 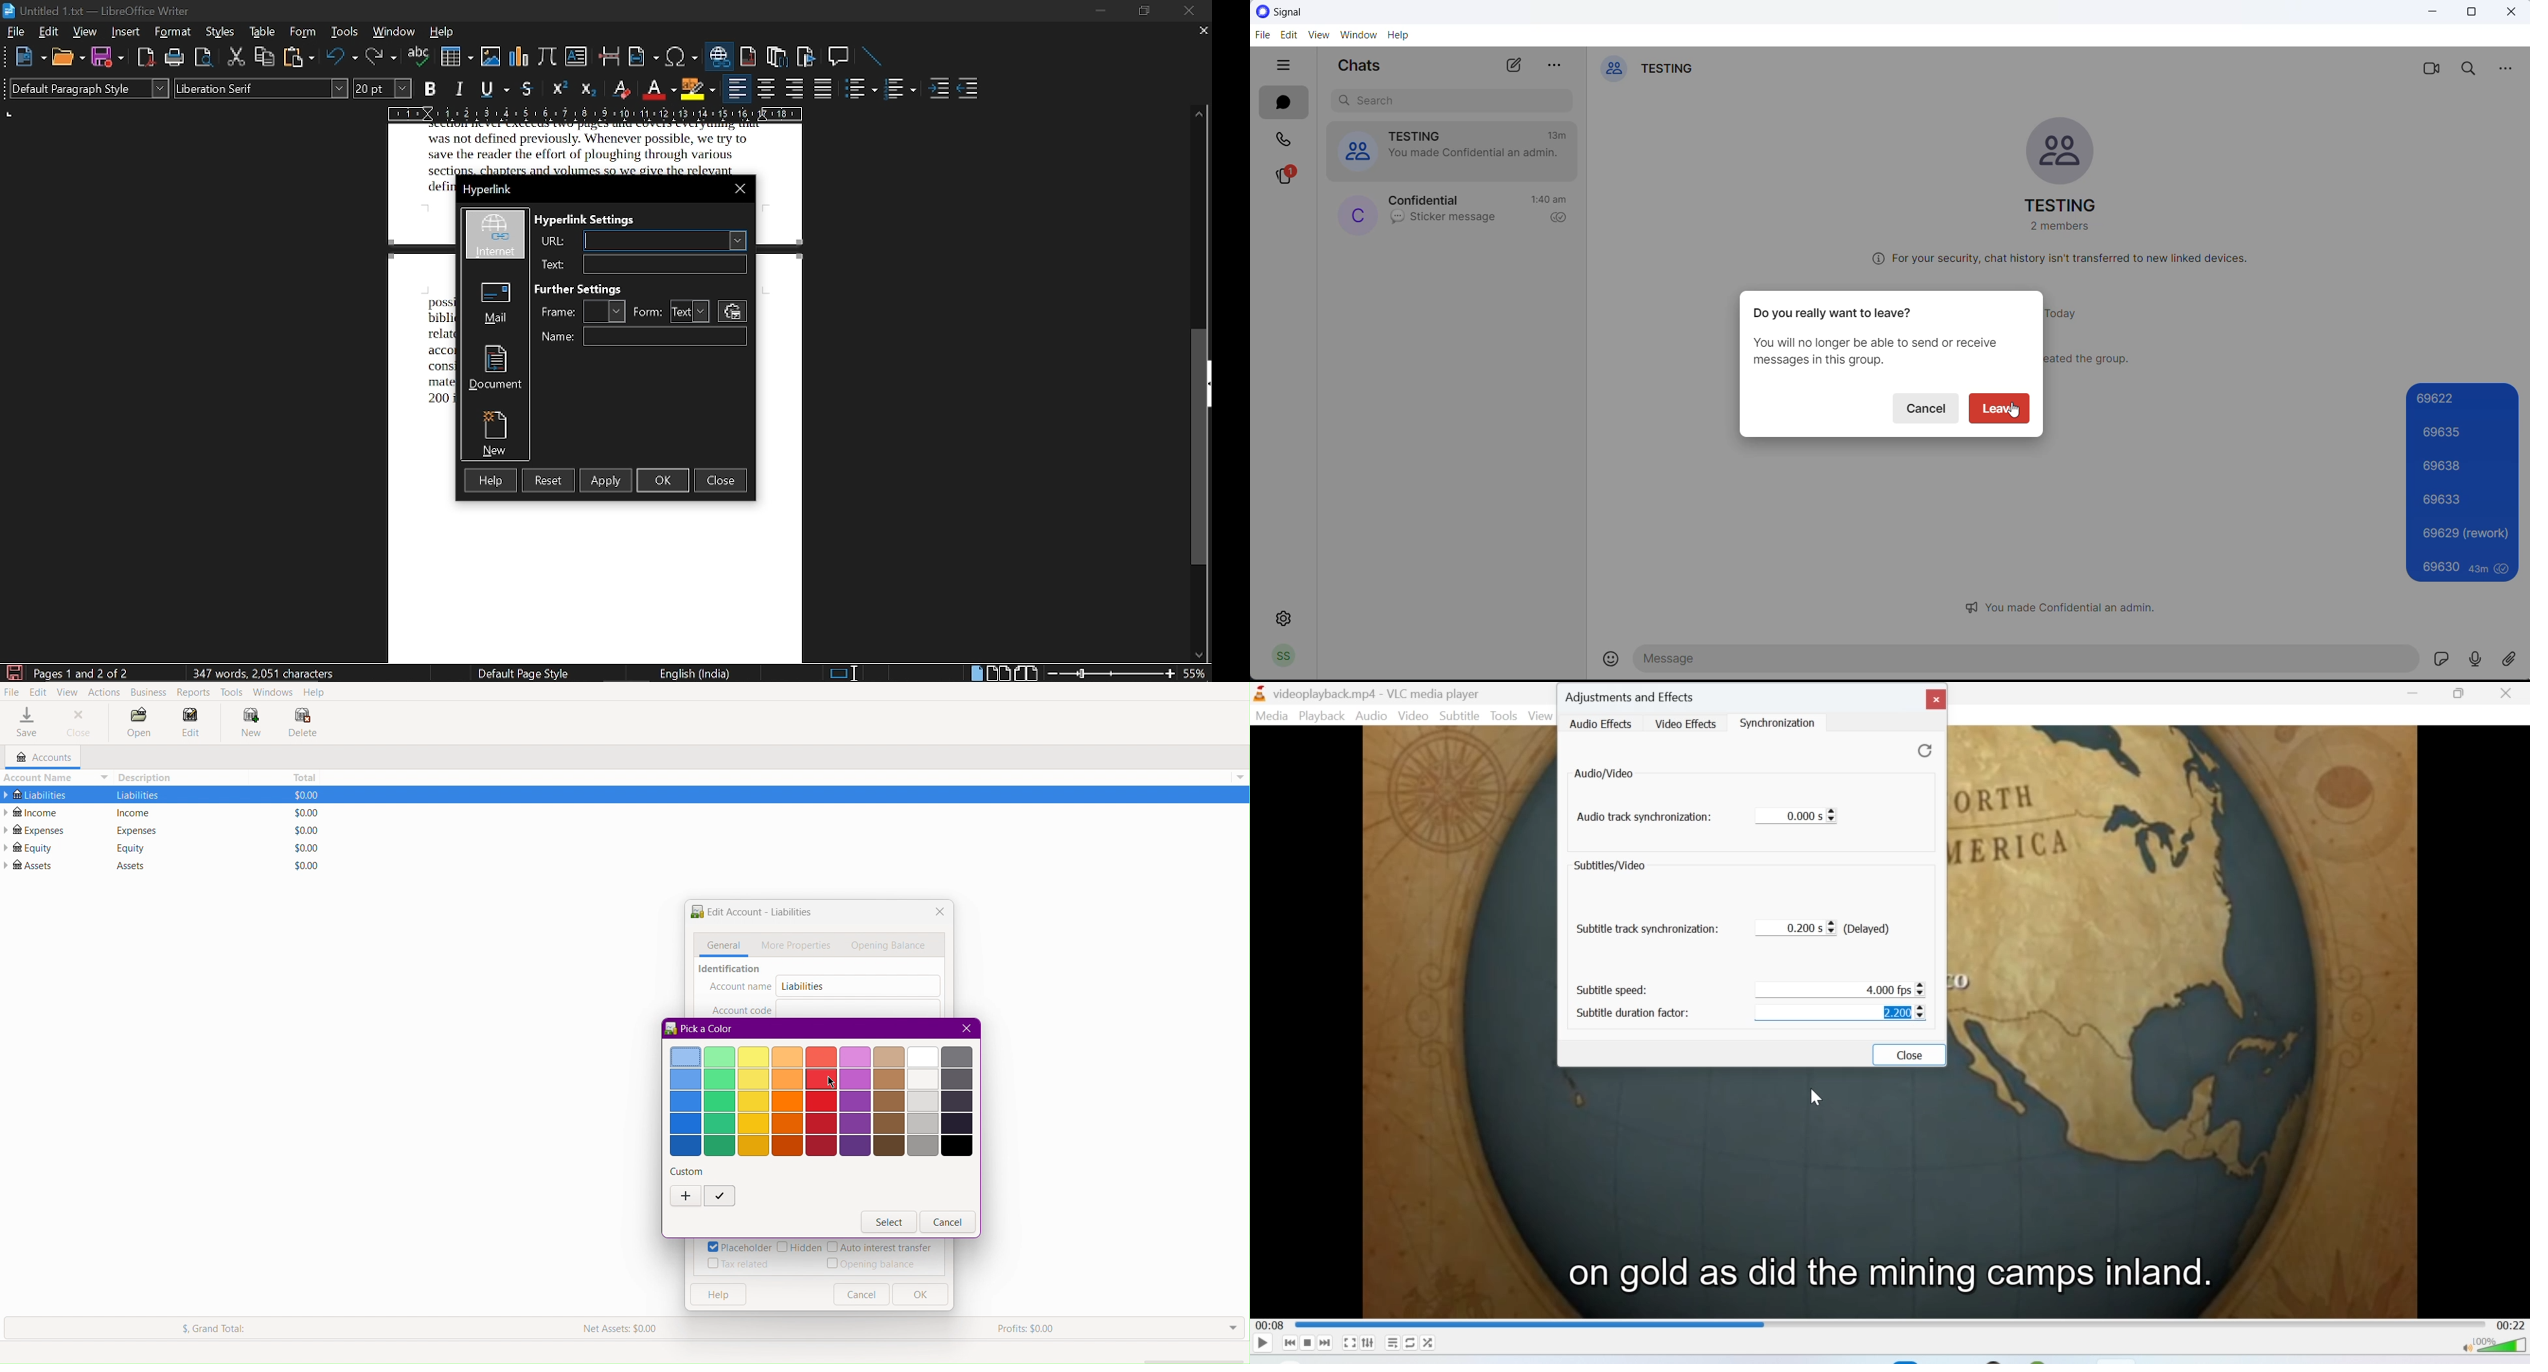 What do you see at coordinates (1878, 1189) in the screenshot?
I see `video` at bounding box center [1878, 1189].